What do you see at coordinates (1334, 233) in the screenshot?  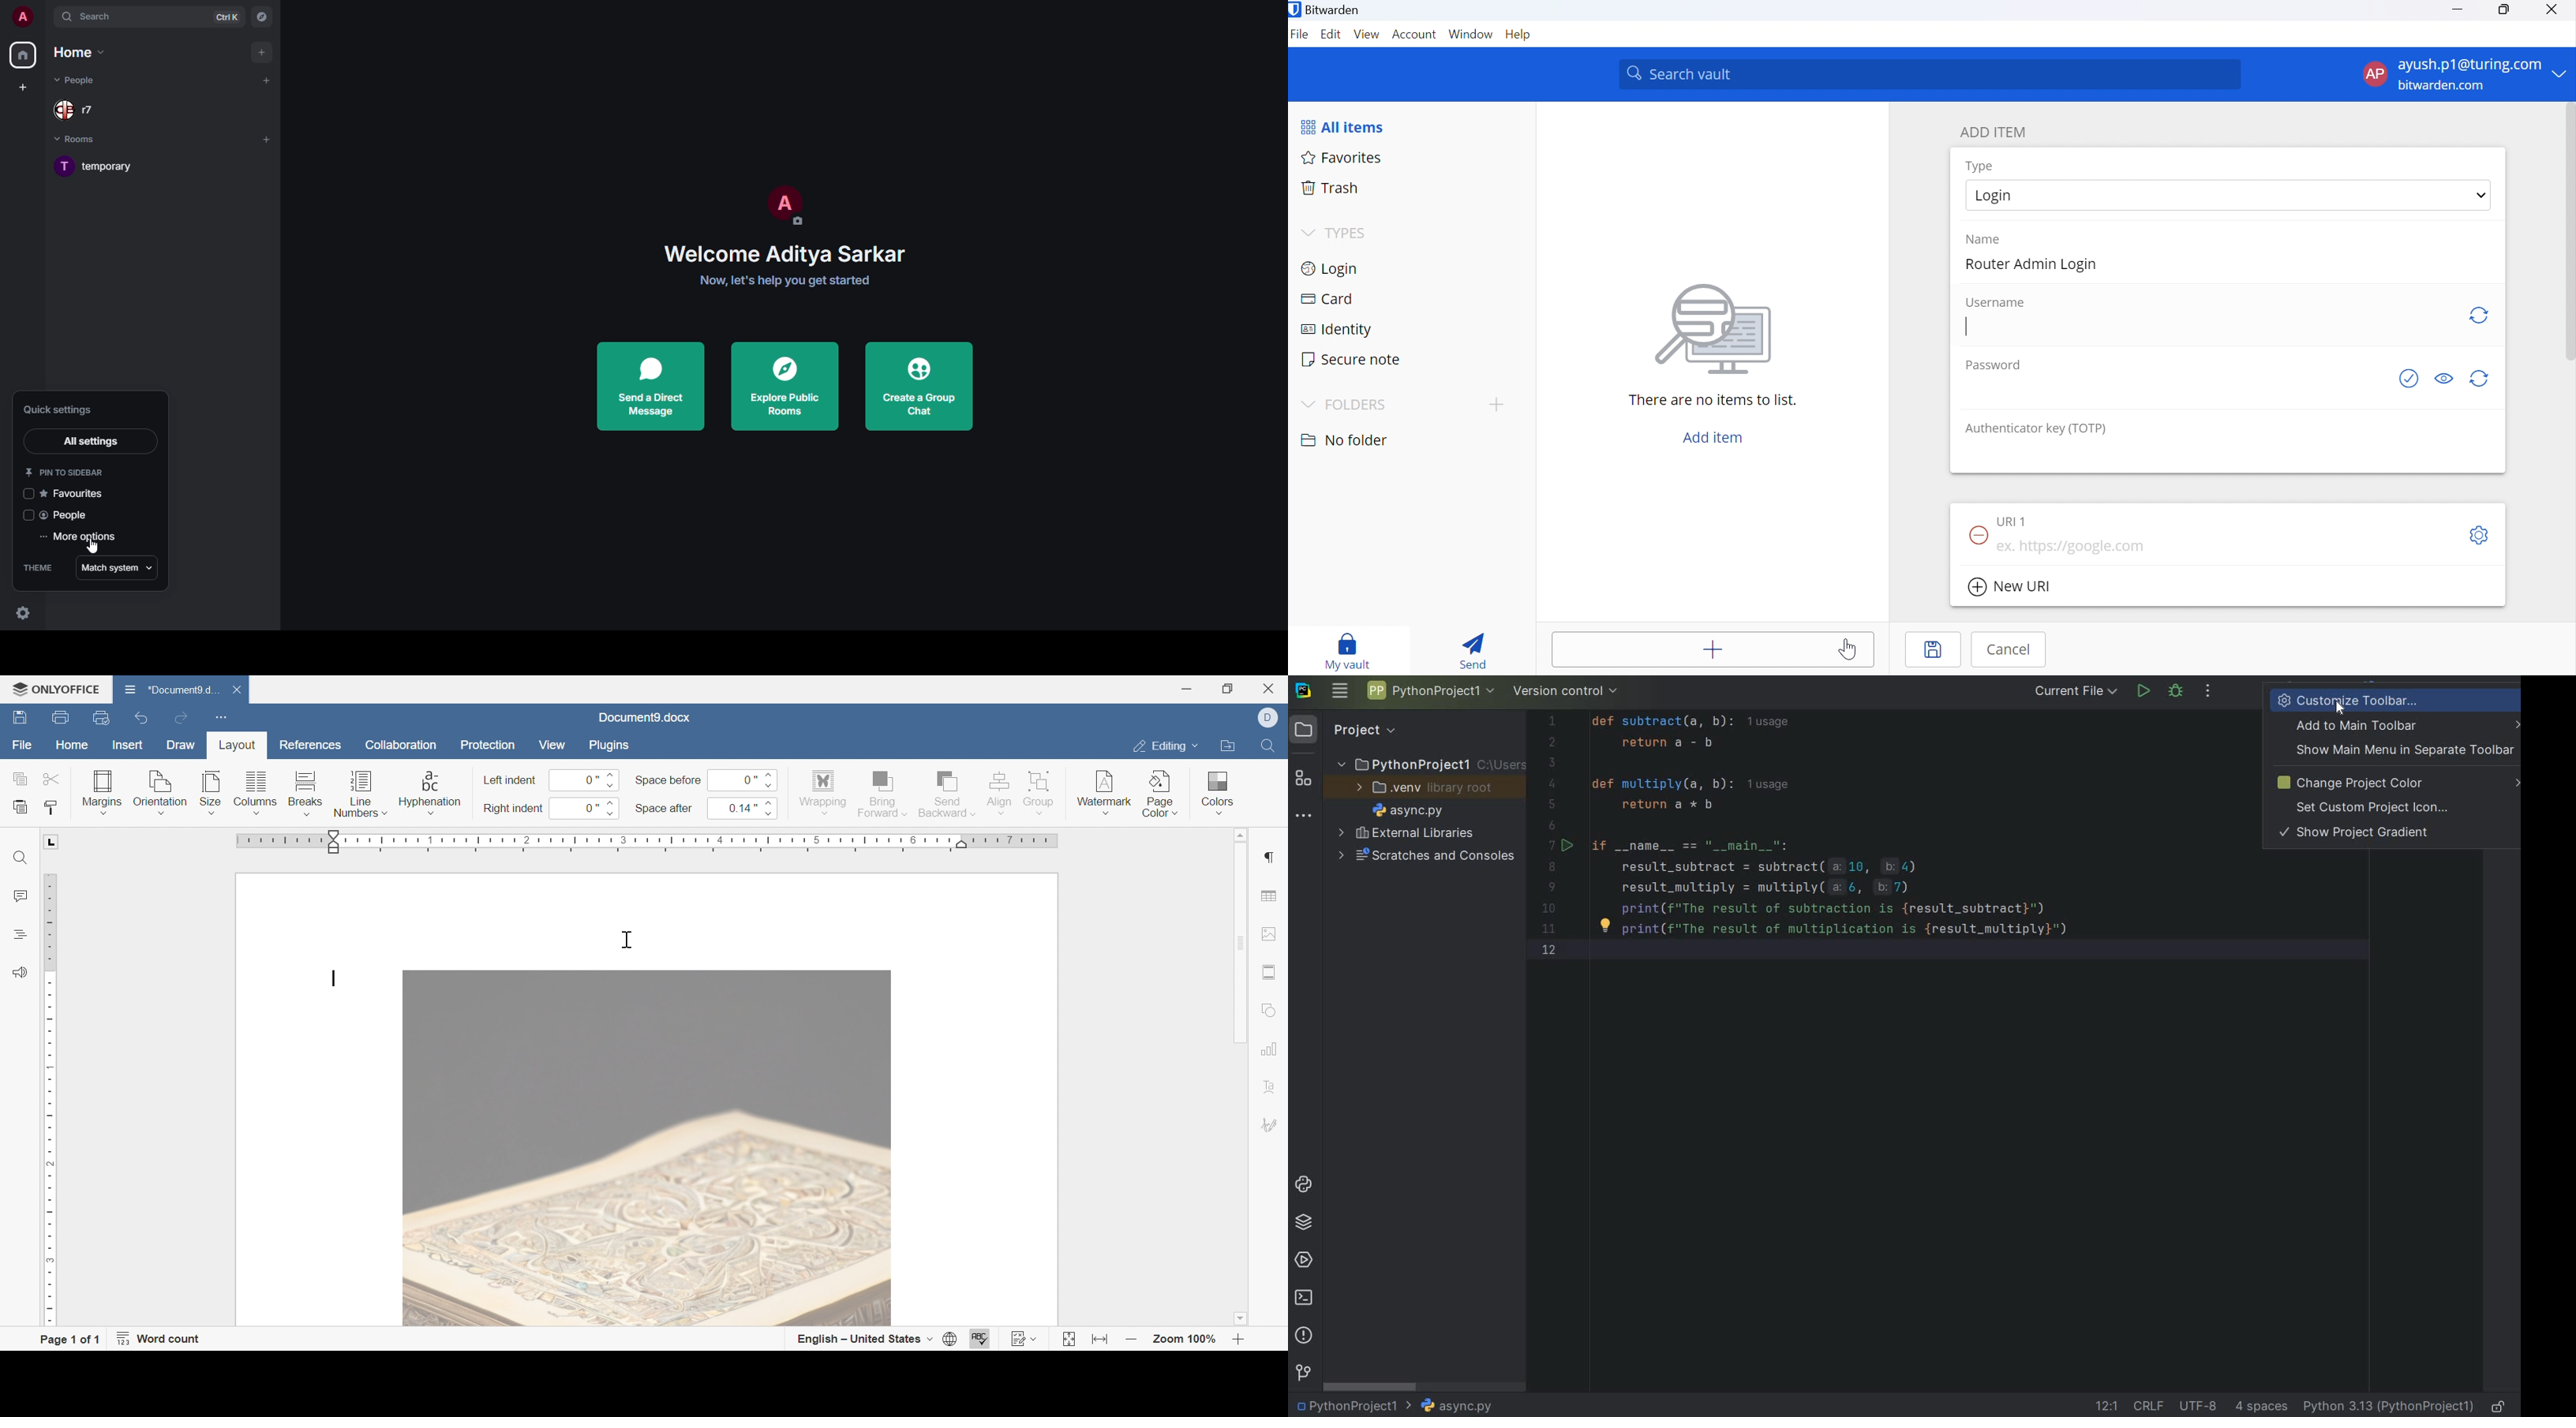 I see `TYPES` at bounding box center [1334, 233].